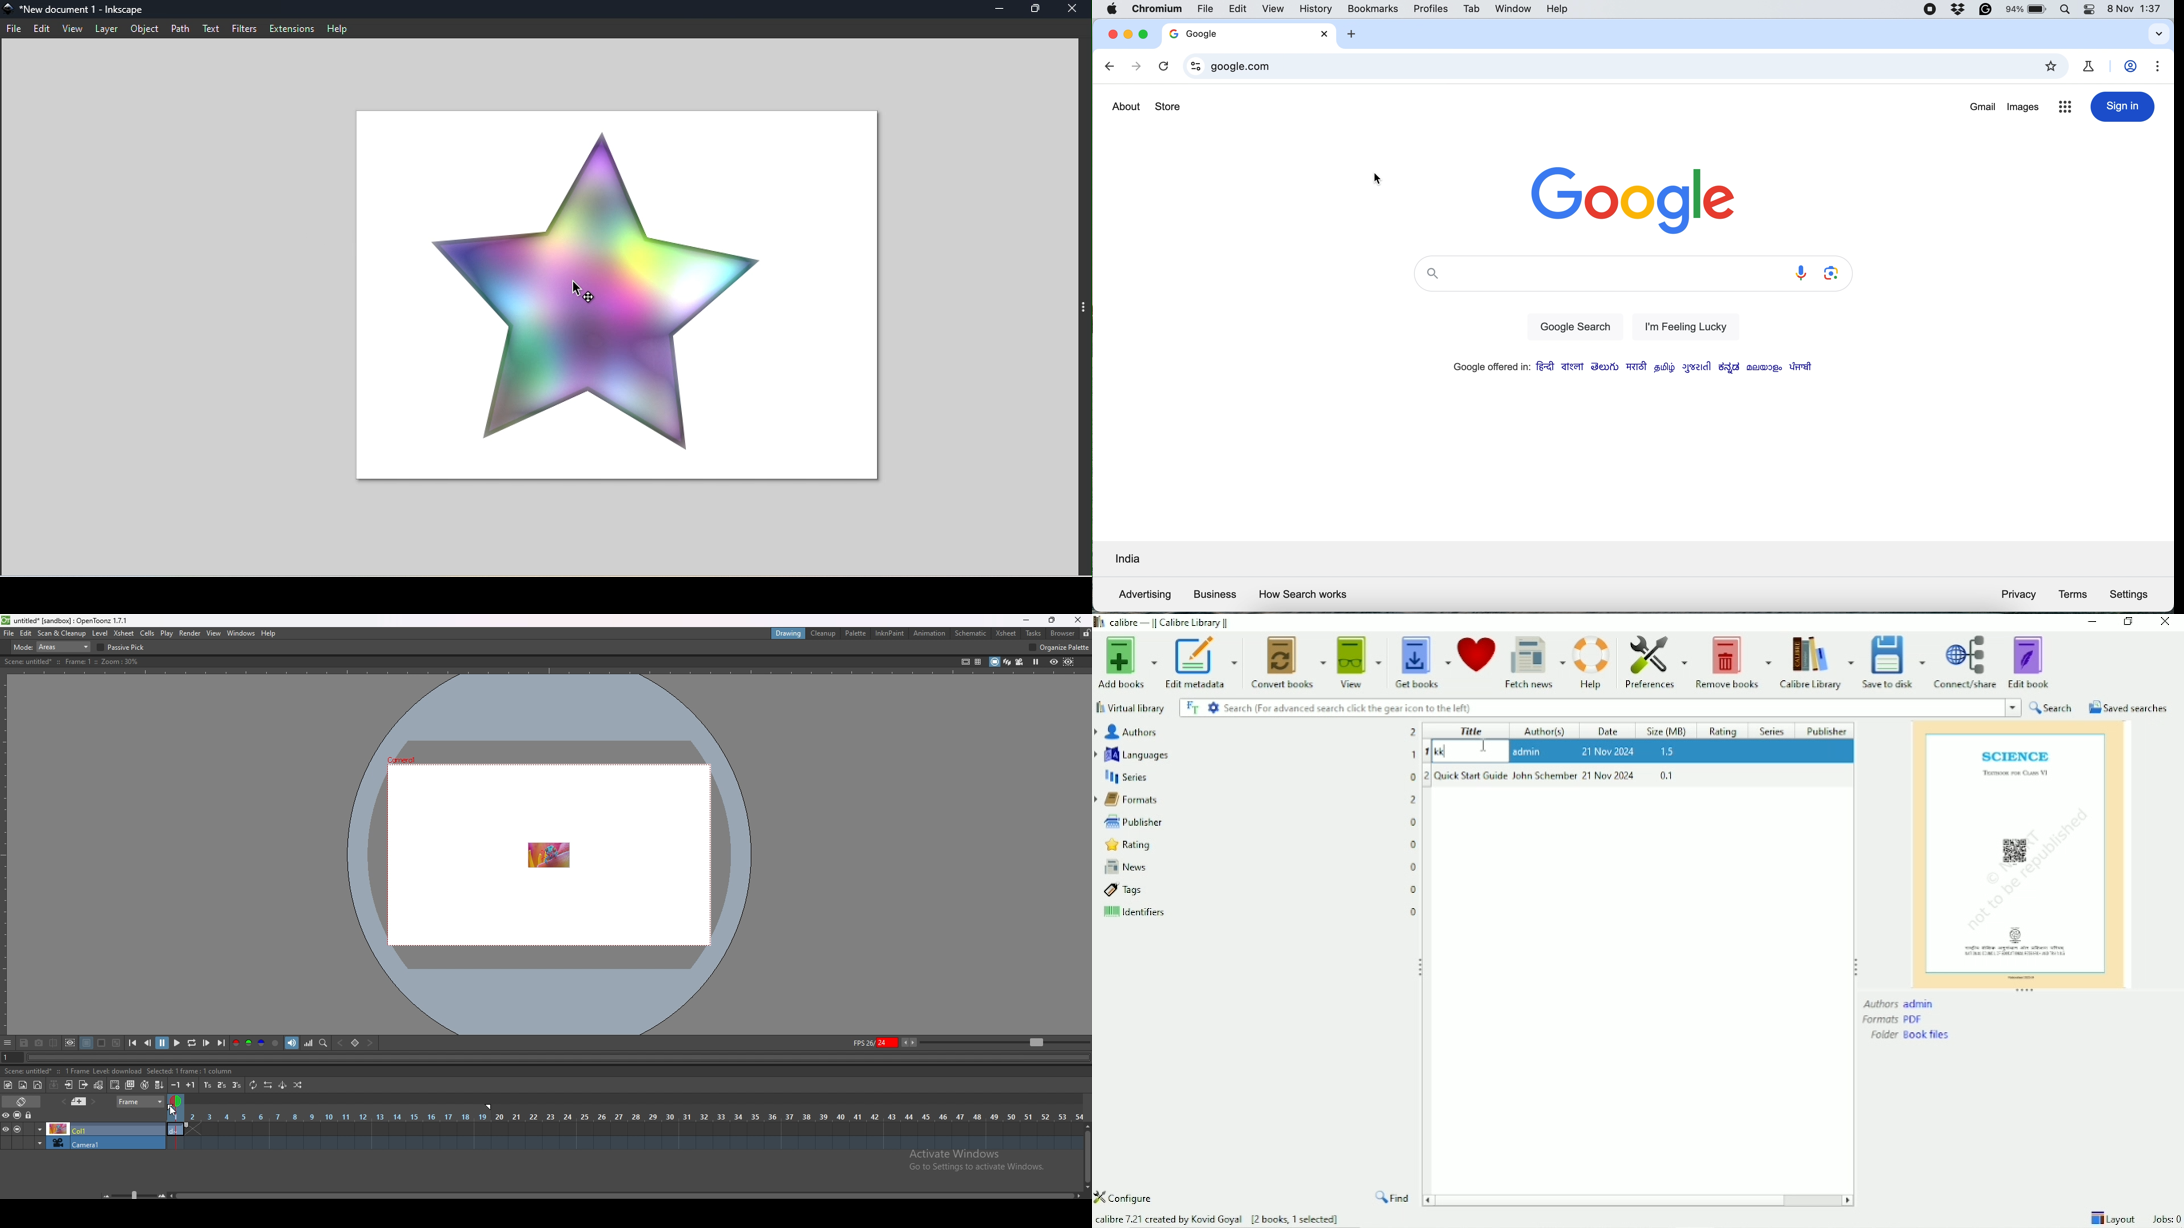 The height and width of the screenshot is (1232, 2184). What do you see at coordinates (1086, 1157) in the screenshot?
I see `scroll bar` at bounding box center [1086, 1157].